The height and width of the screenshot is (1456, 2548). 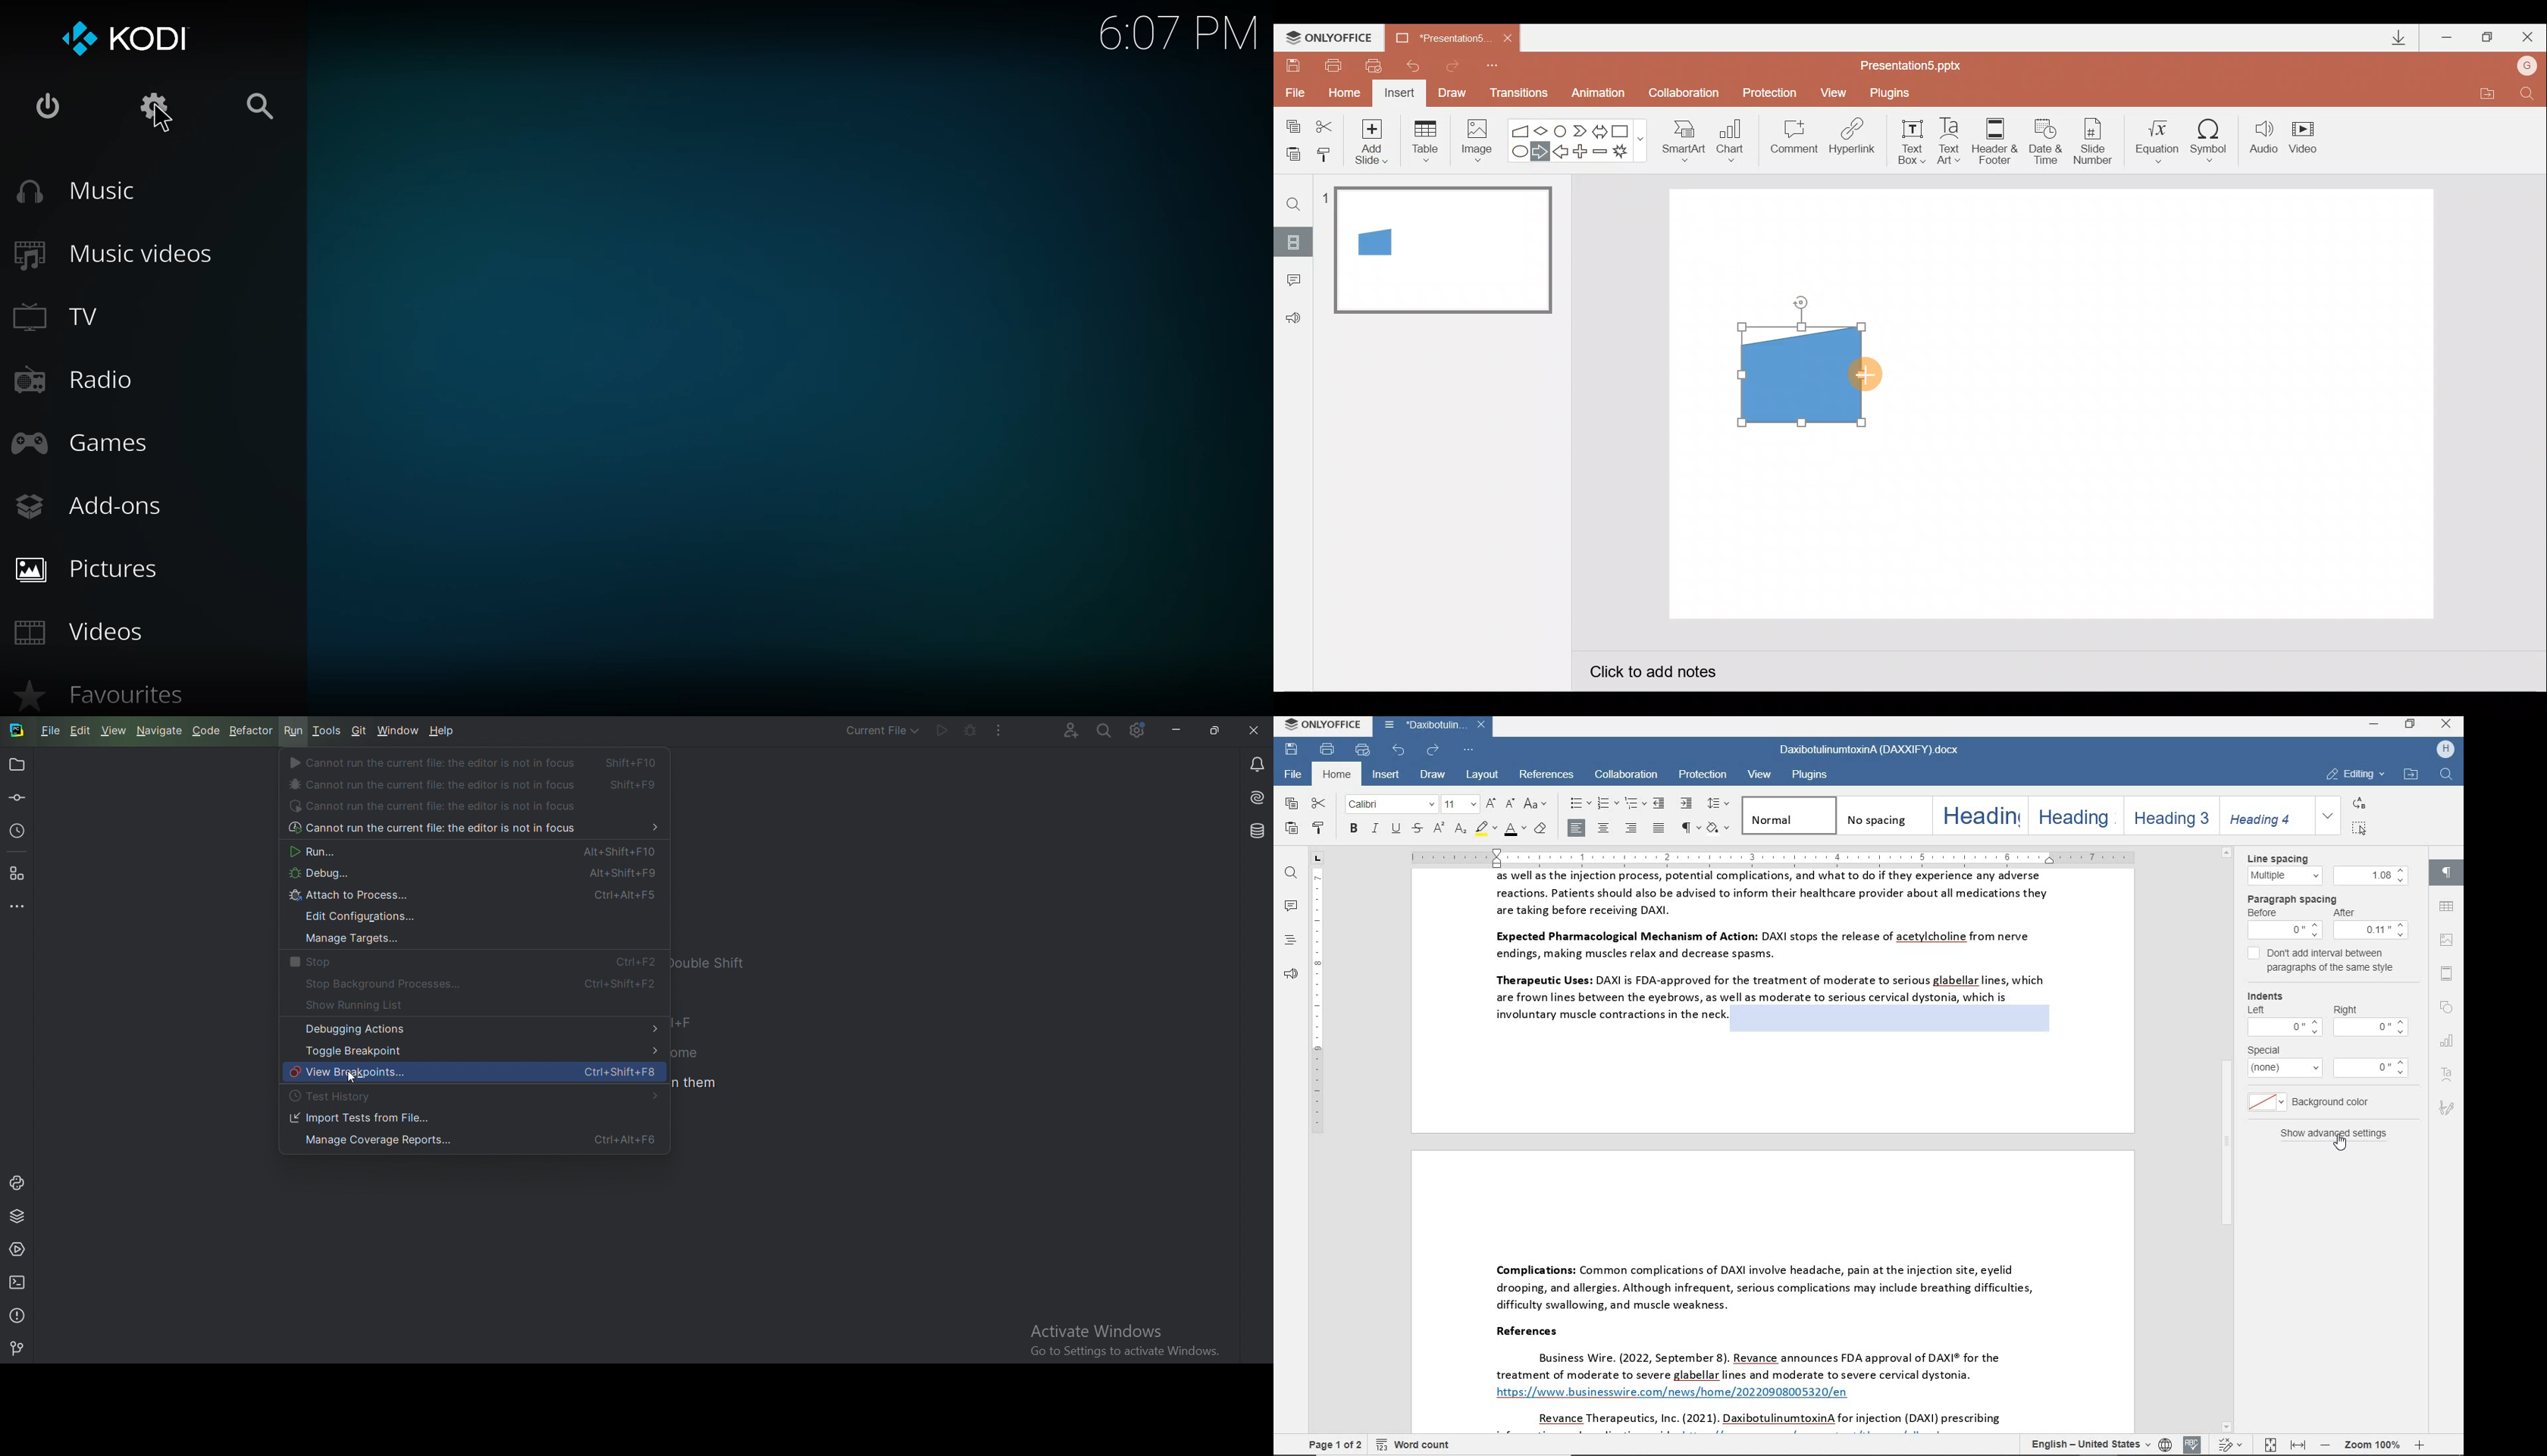 What do you see at coordinates (1561, 130) in the screenshot?
I see `Flowchart-connector` at bounding box center [1561, 130].